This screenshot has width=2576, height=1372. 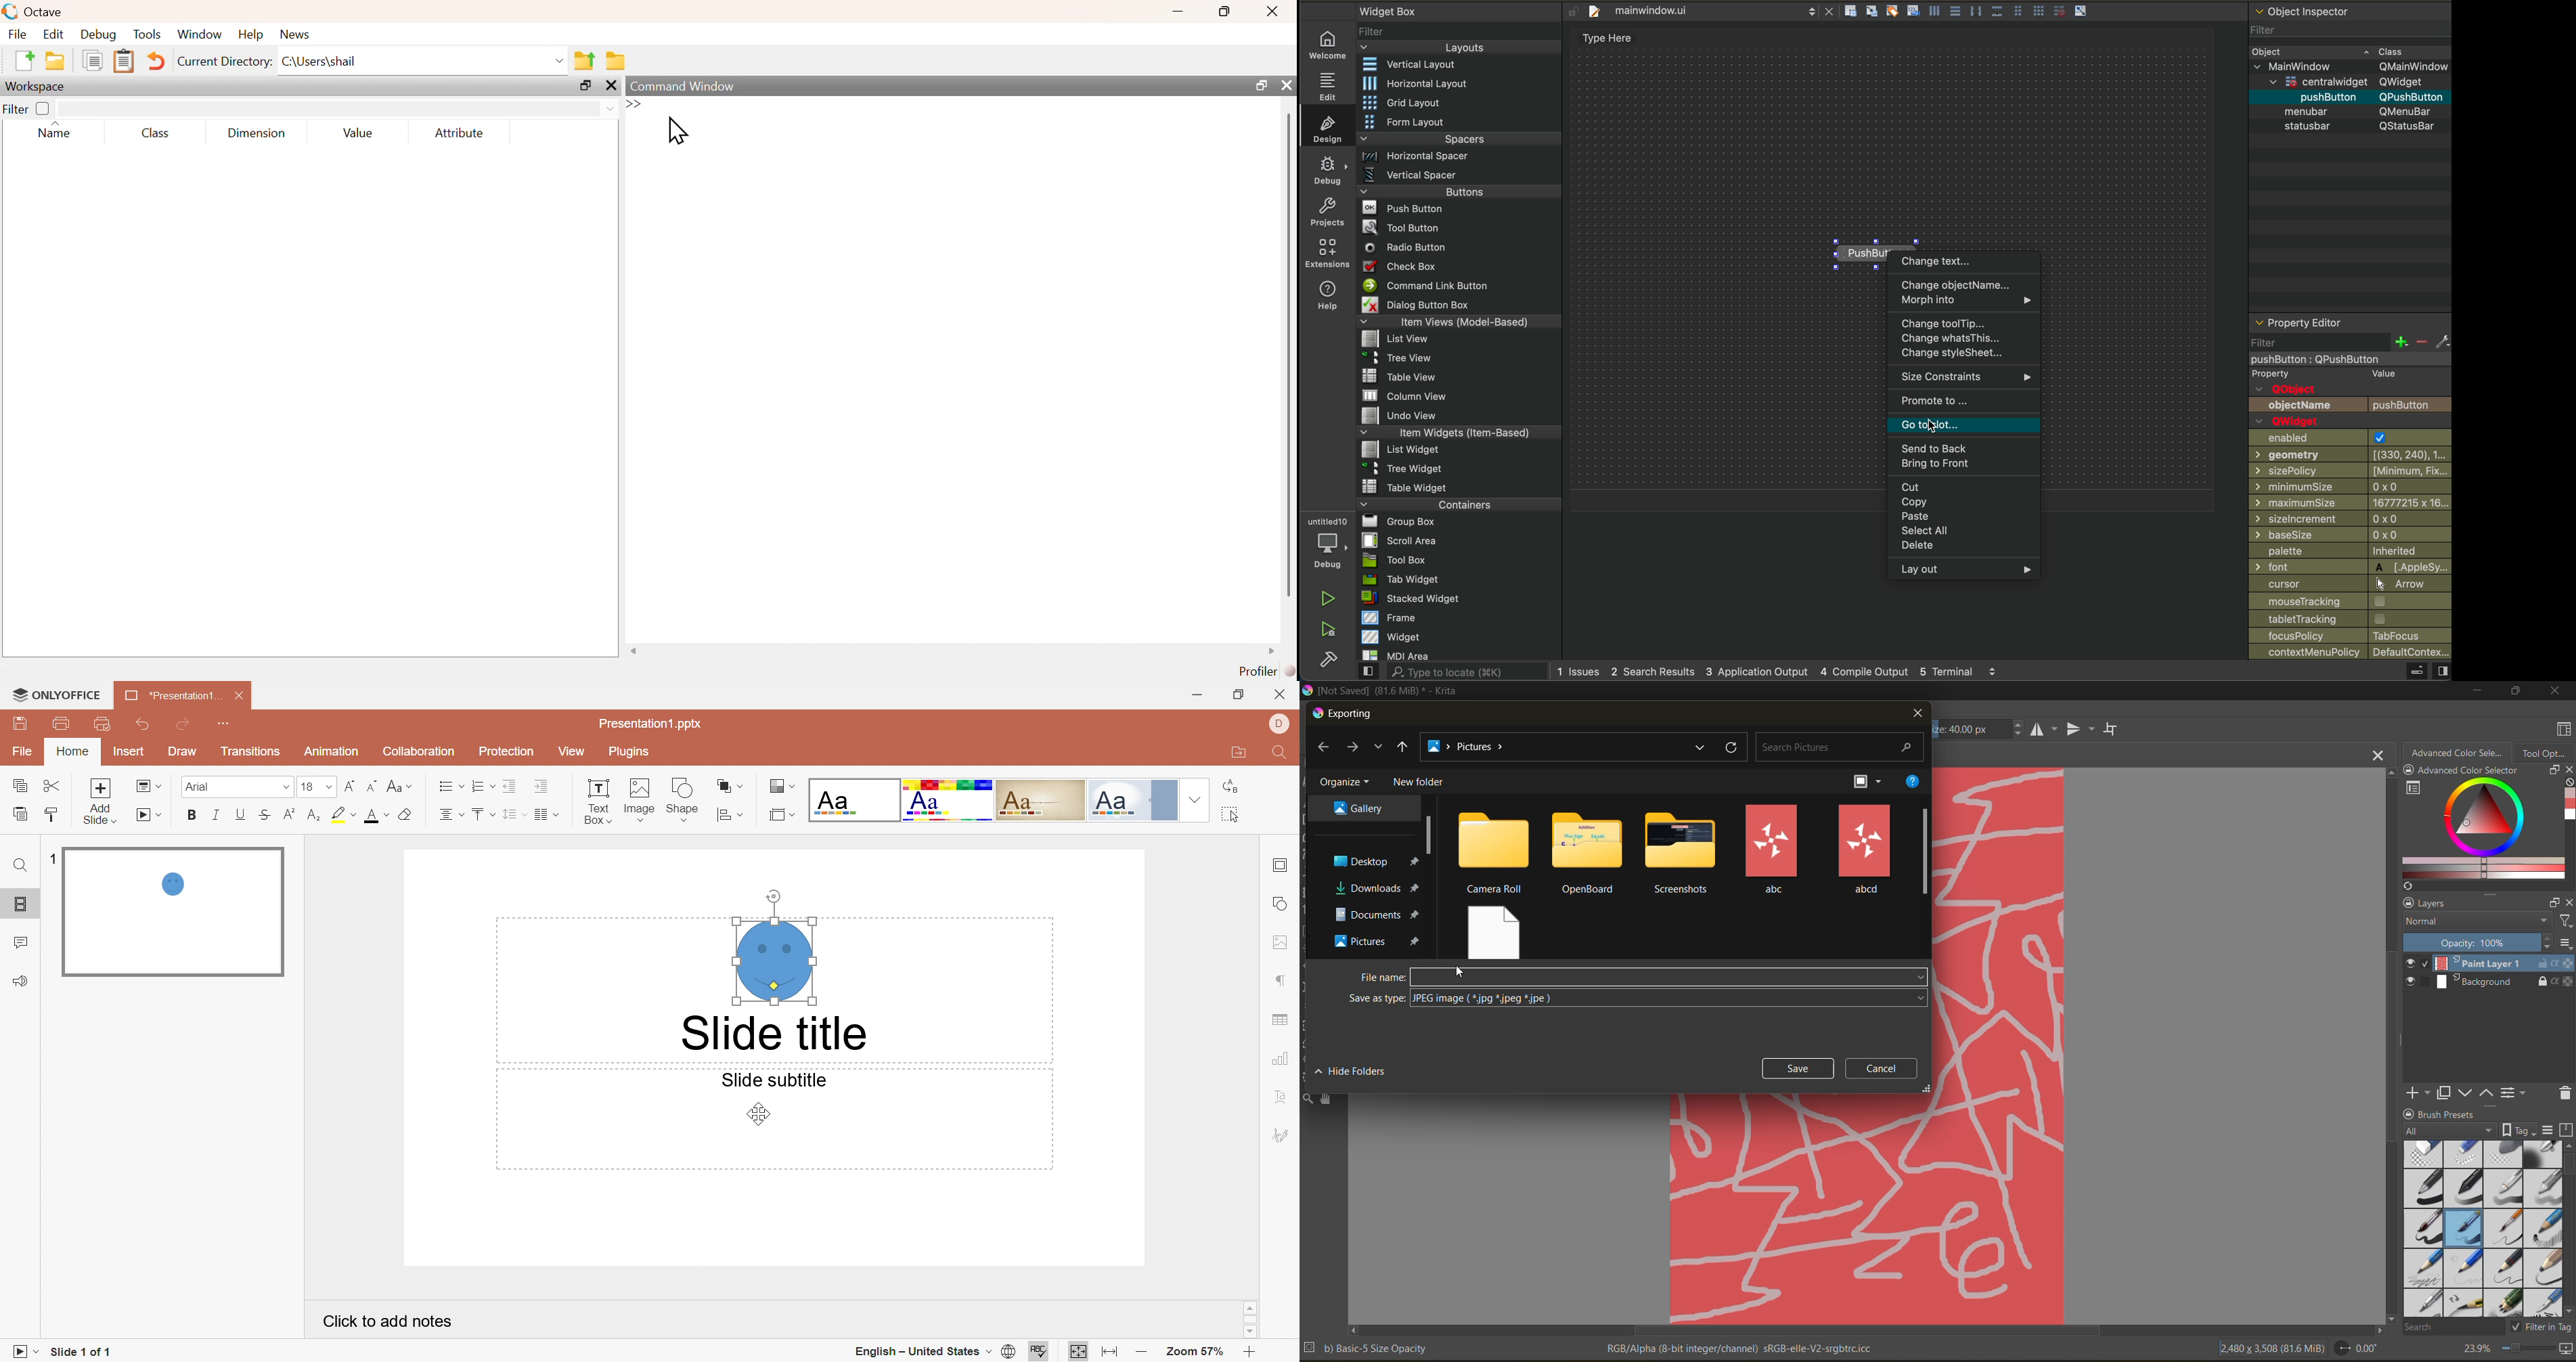 I want to click on close, so click(x=611, y=86).